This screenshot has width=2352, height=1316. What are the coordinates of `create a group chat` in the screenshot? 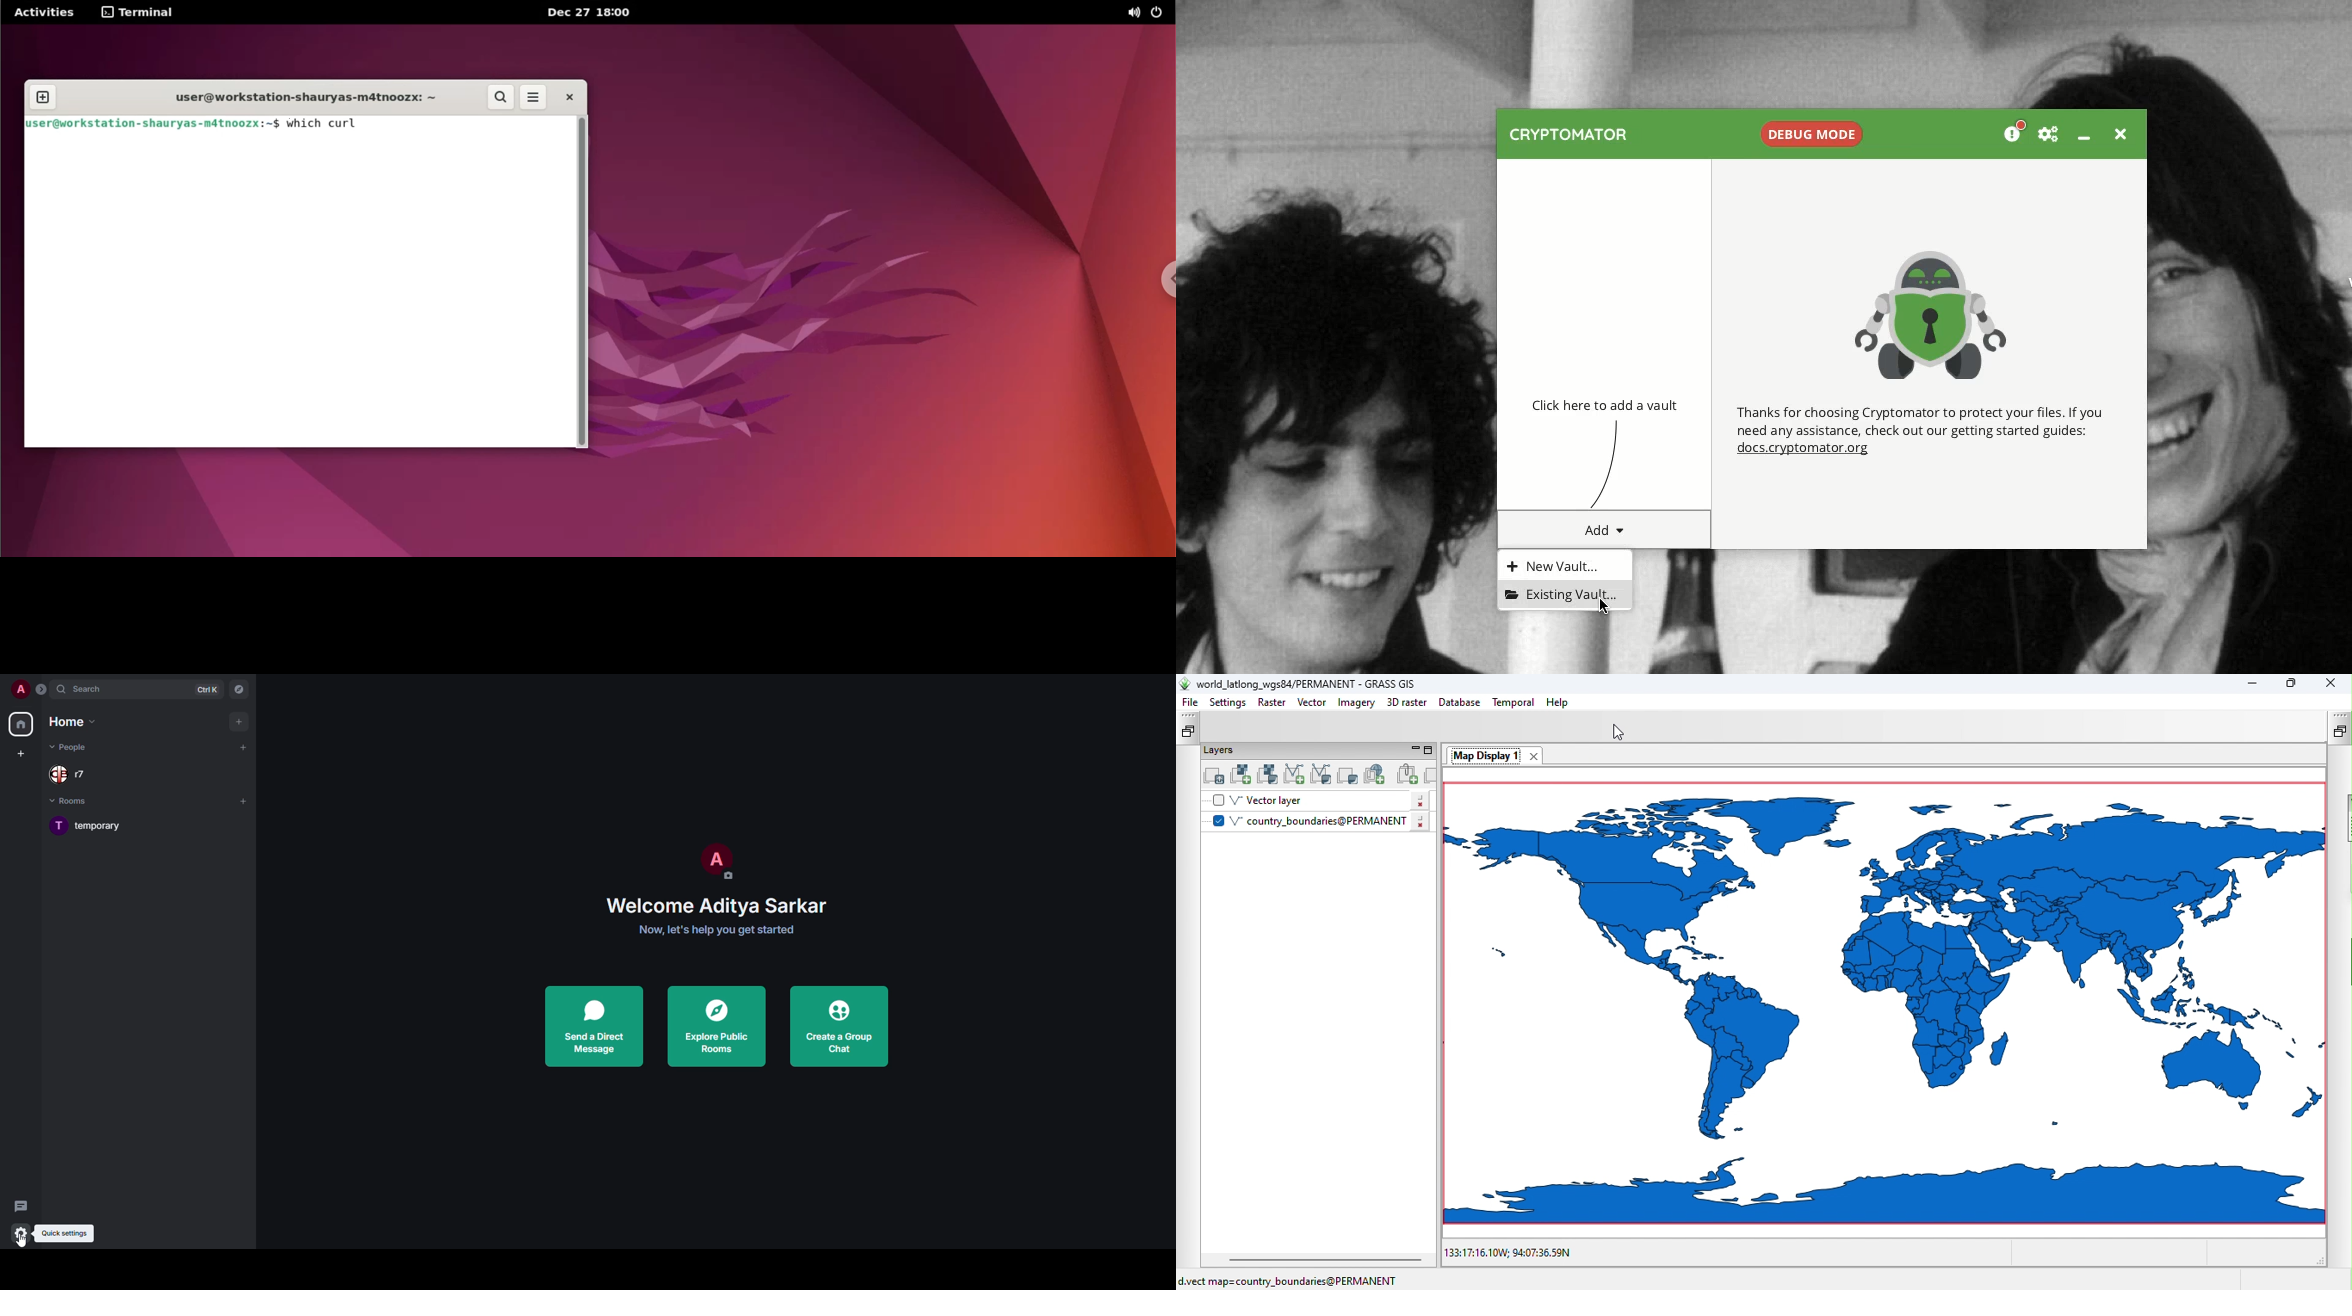 It's located at (839, 1026).